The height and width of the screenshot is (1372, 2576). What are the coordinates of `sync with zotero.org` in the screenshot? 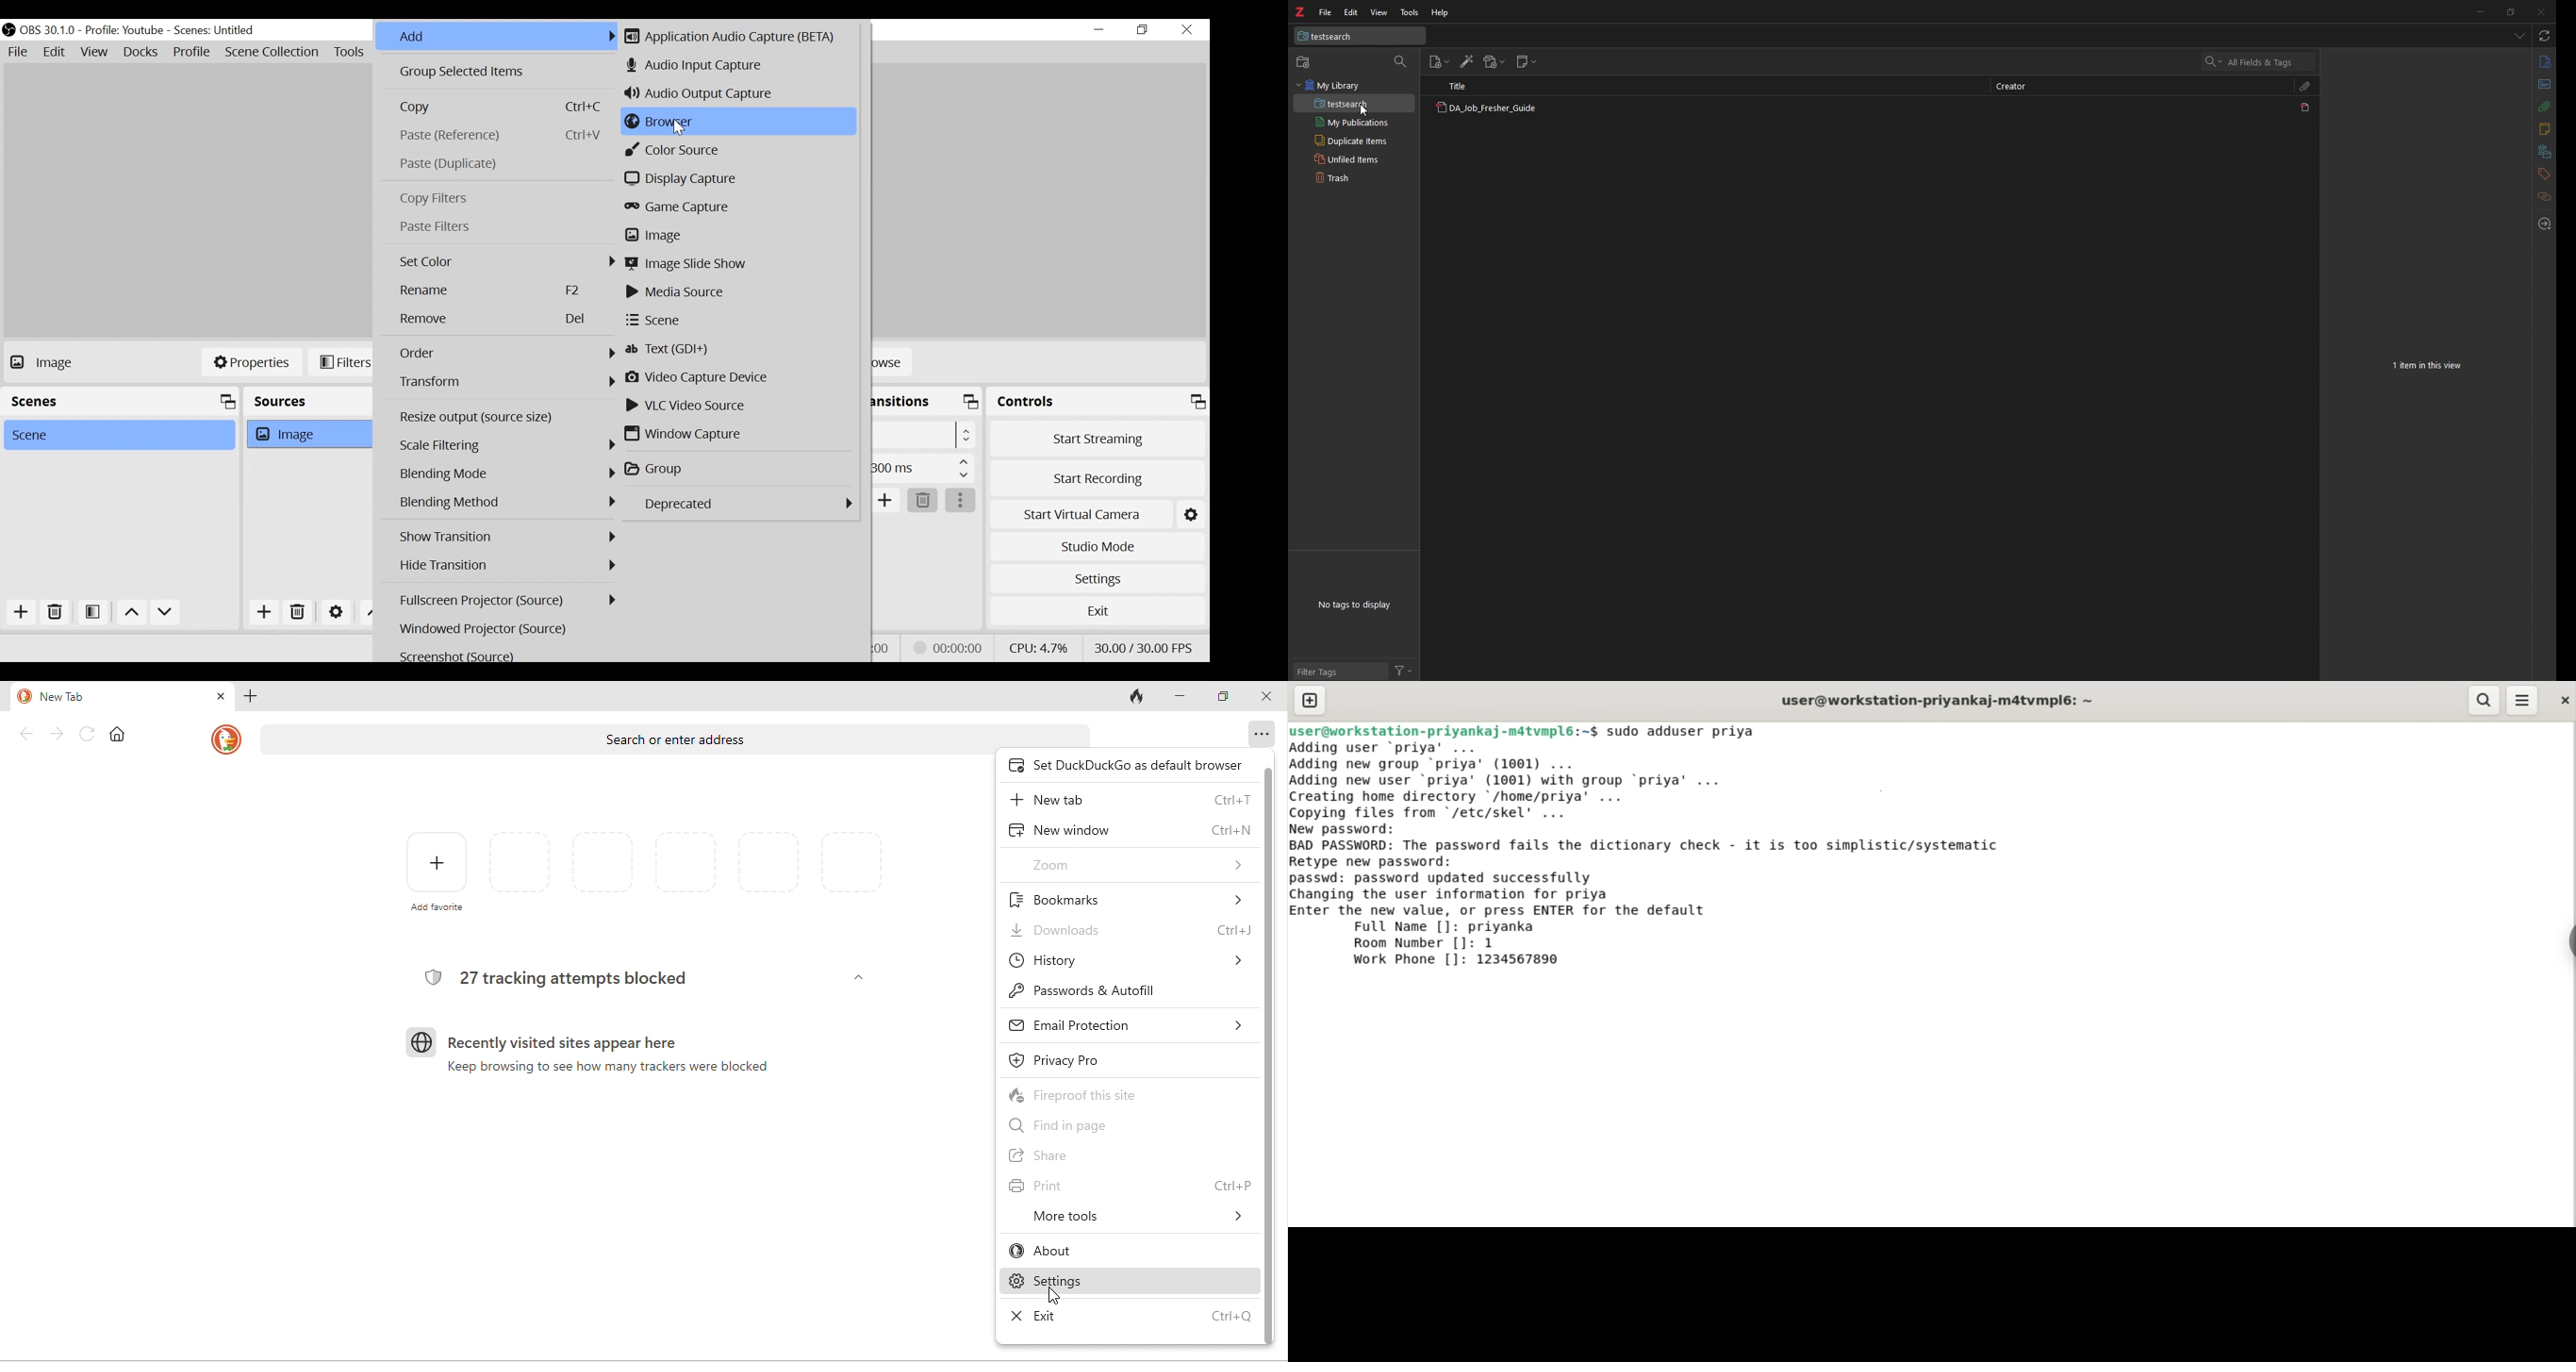 It's located at (2546, 35).